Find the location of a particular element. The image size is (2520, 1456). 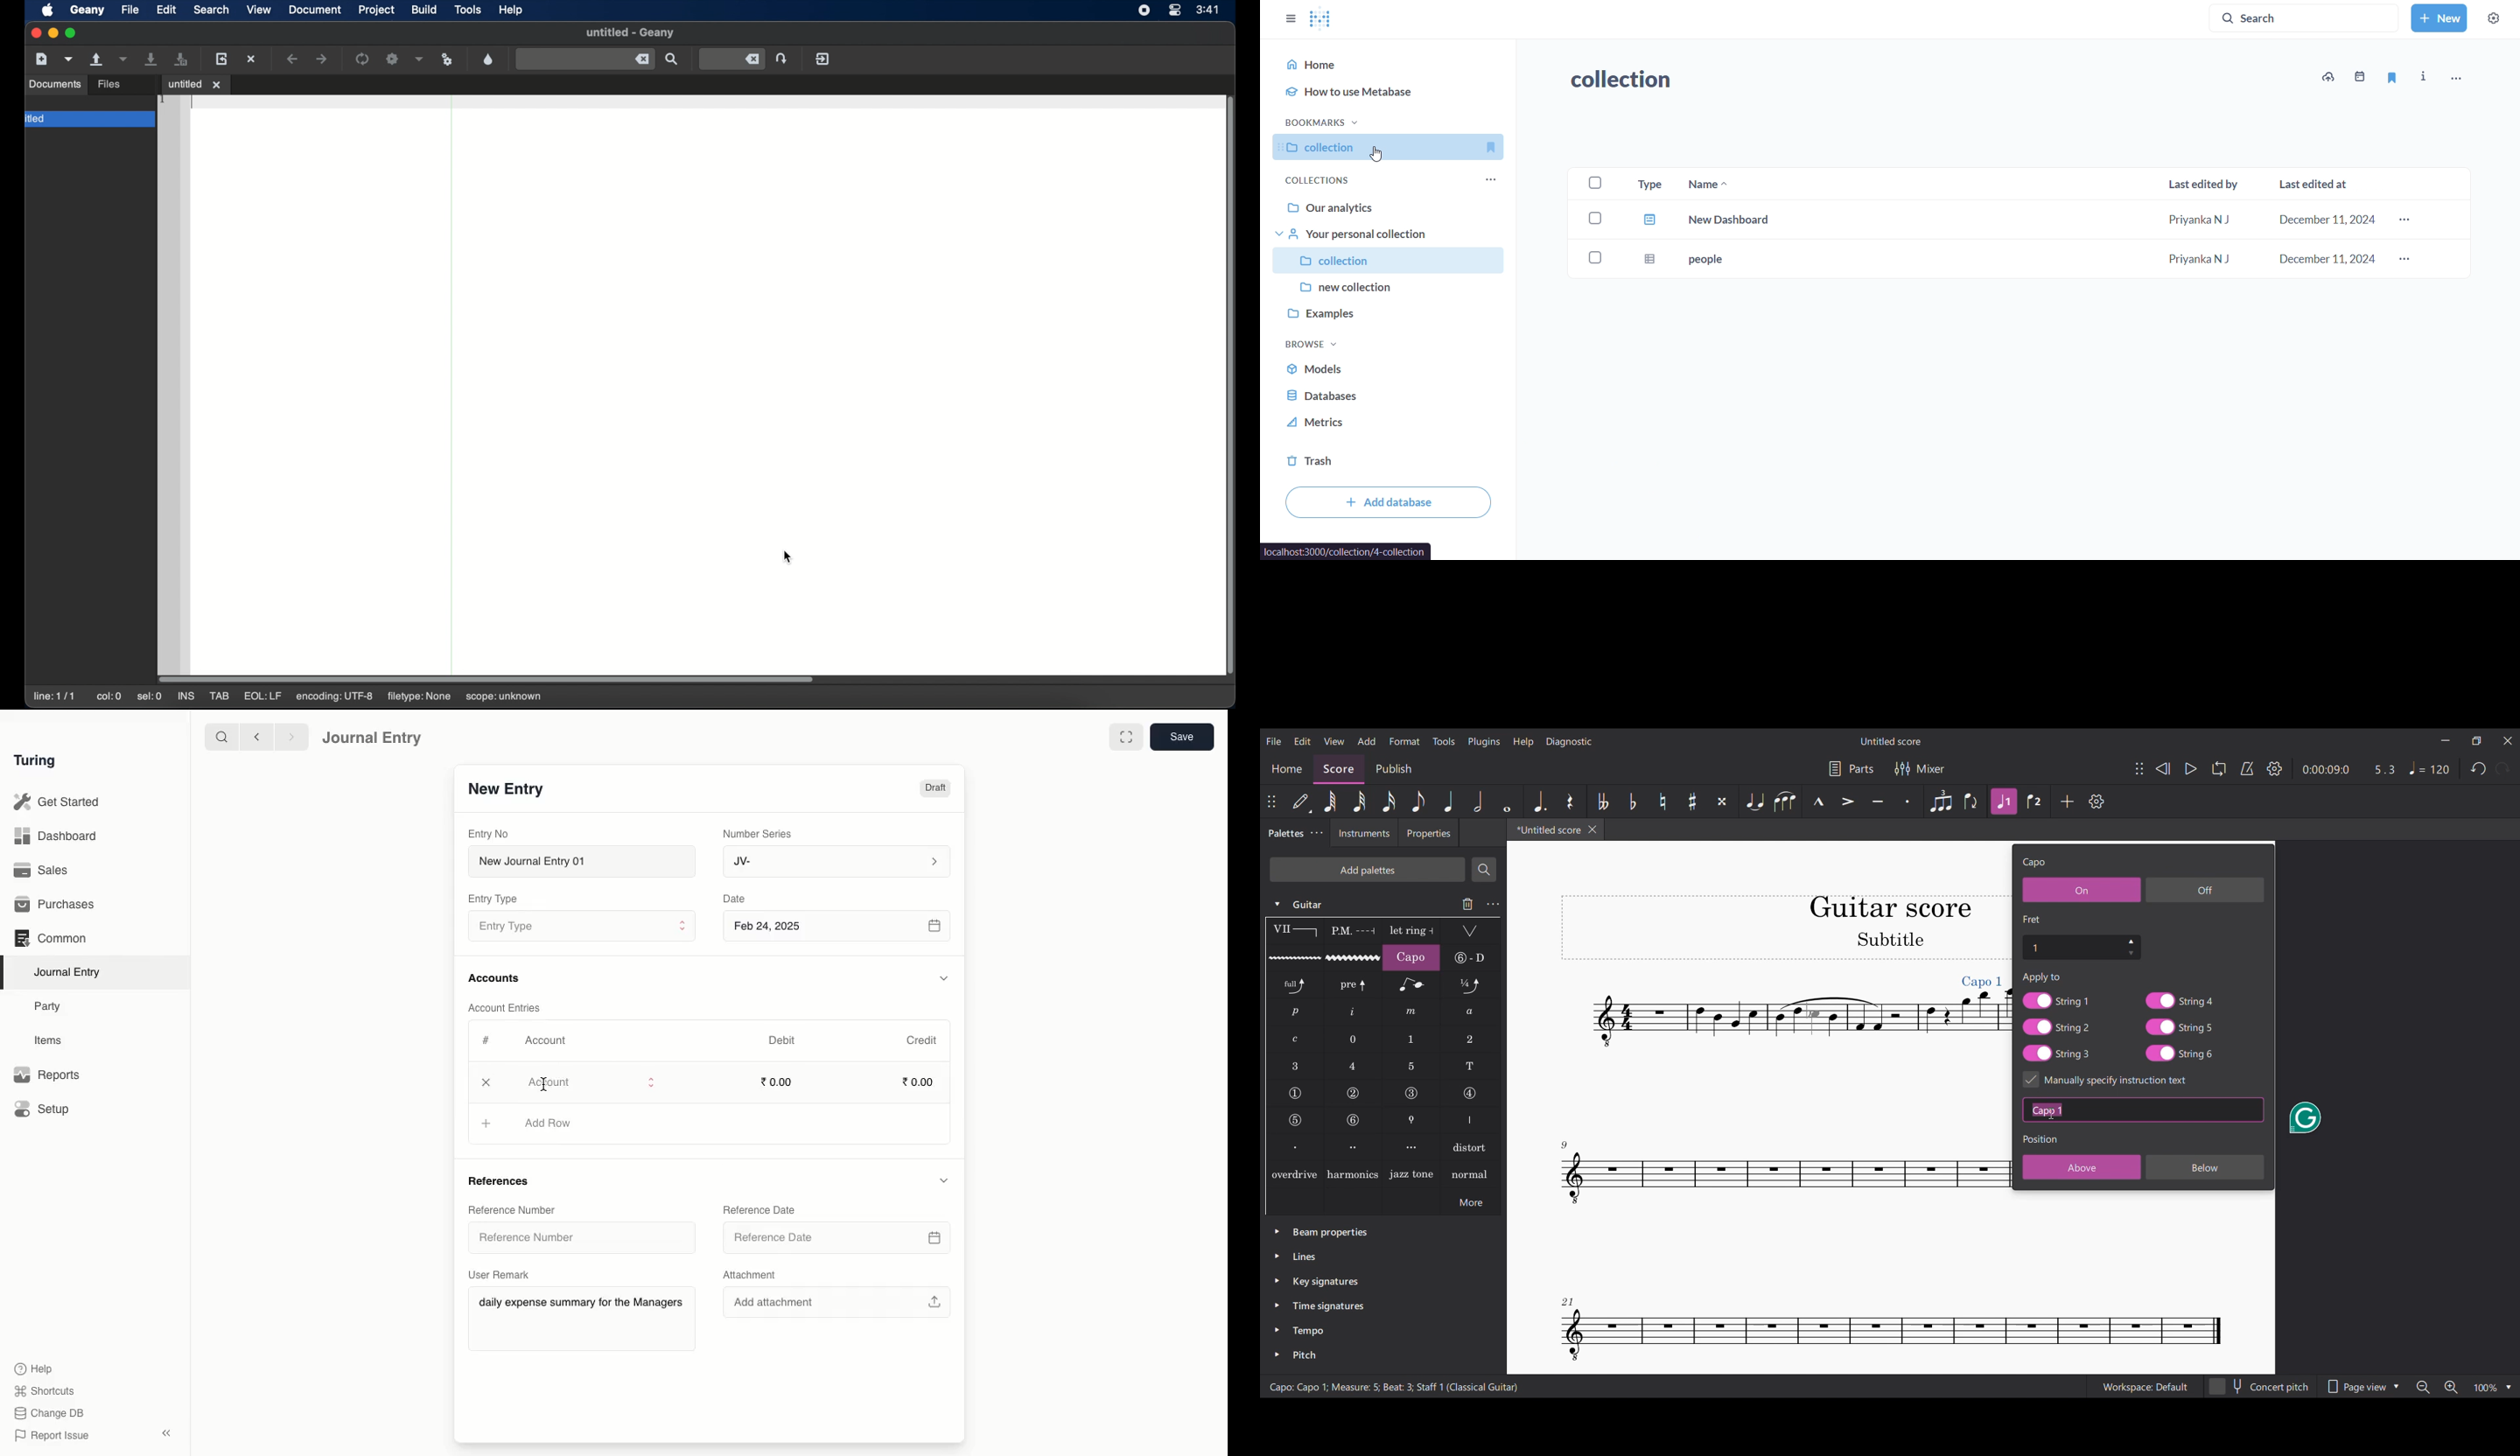

Debit is located at coordinates (782, 1041).